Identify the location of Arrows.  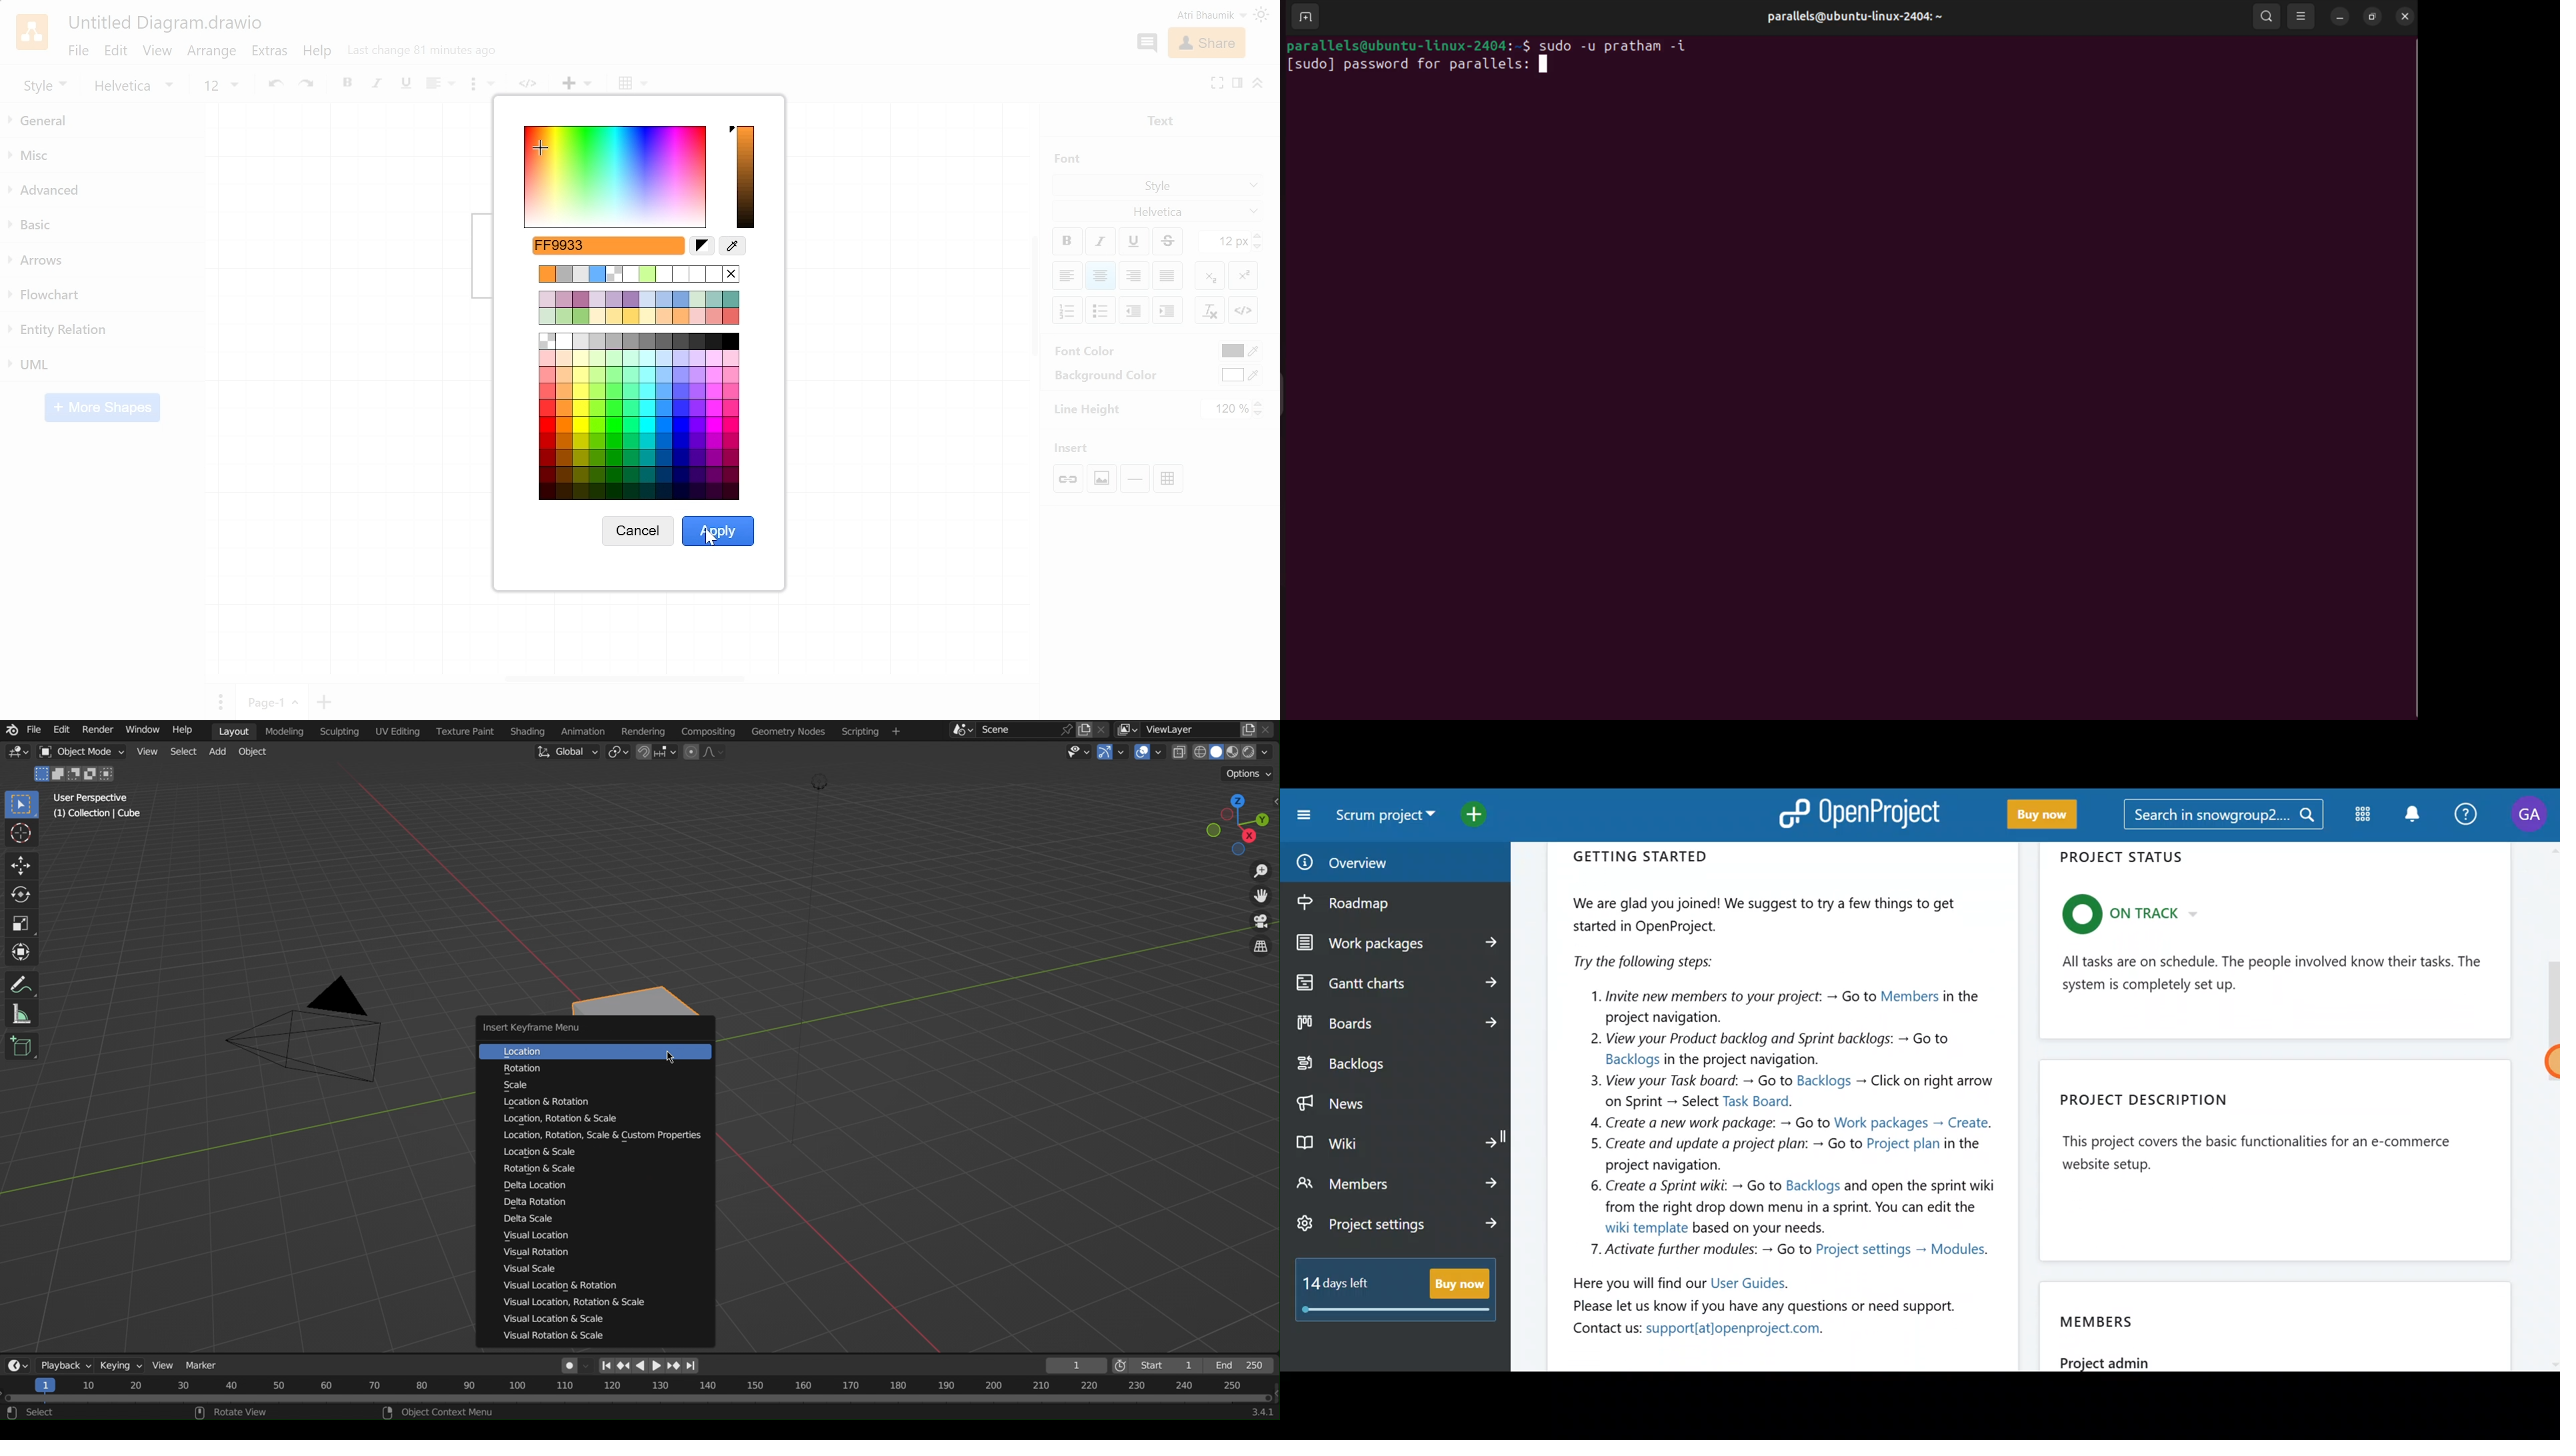
(103, 261).